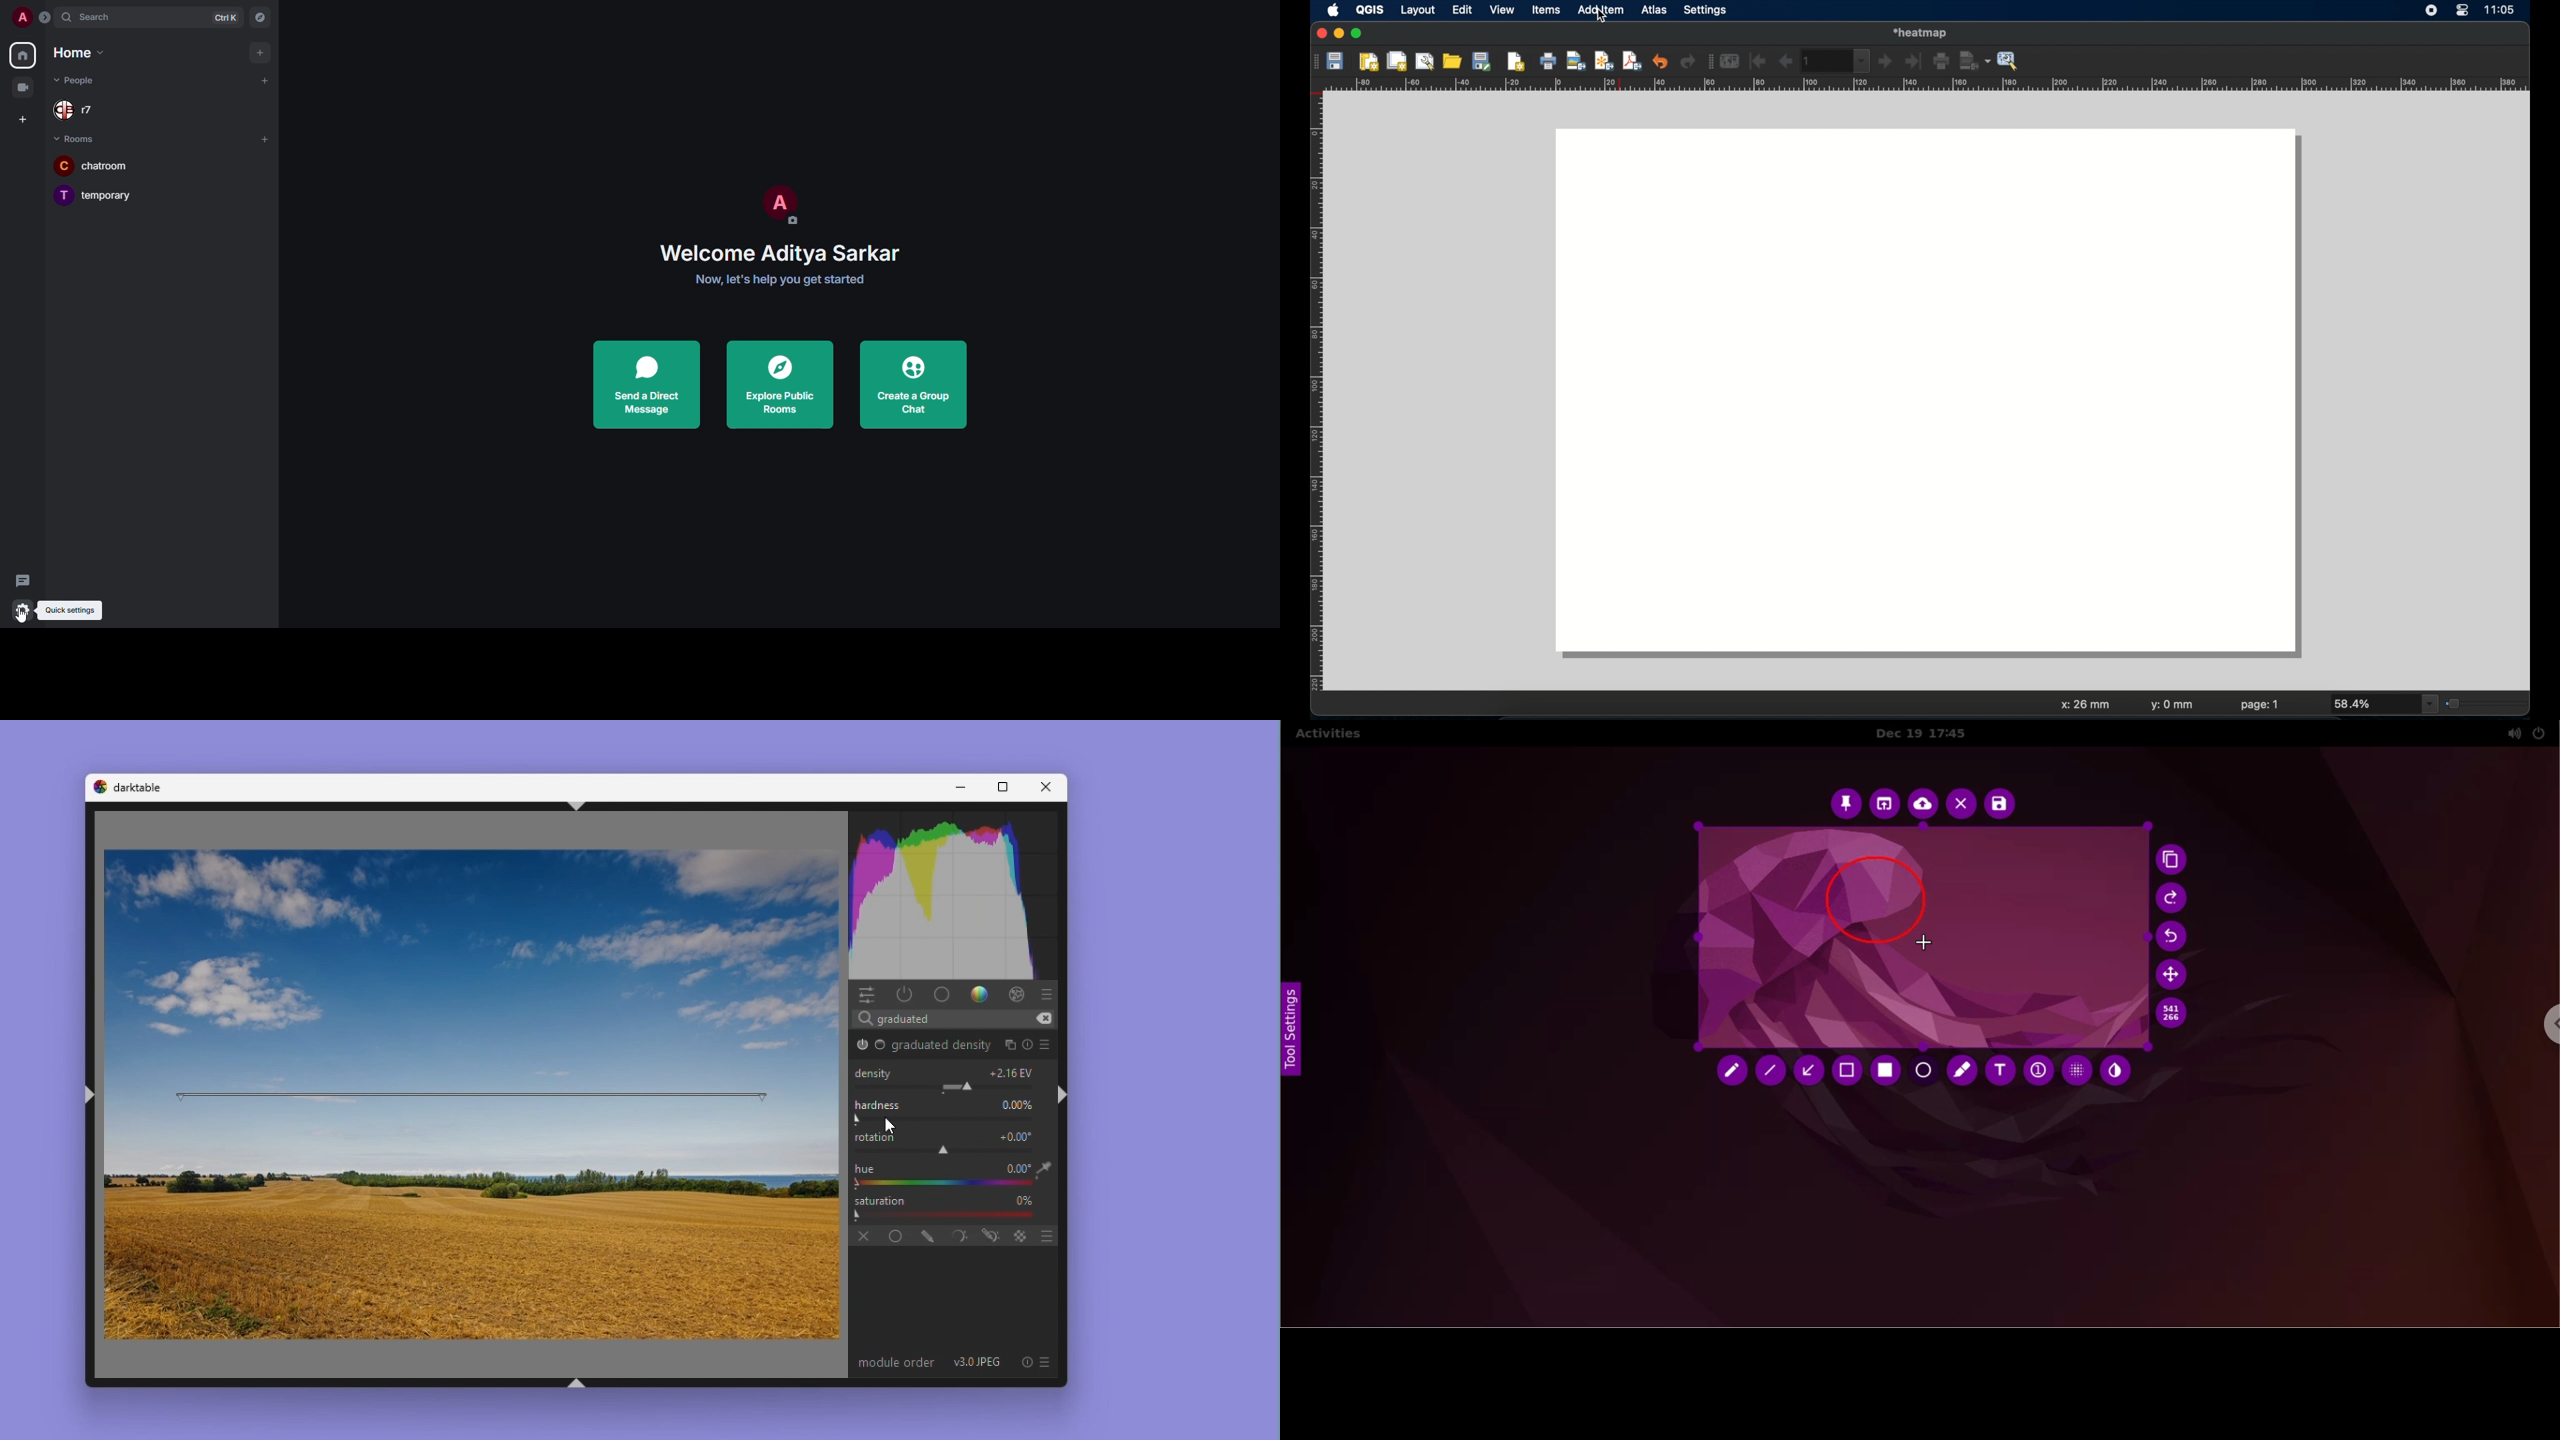 Image resolution: width=2576 pixels, height=1456 pixels. Describe the element at coordinates (1999, 1071) in the screenshot. I see `text tool` at that location.